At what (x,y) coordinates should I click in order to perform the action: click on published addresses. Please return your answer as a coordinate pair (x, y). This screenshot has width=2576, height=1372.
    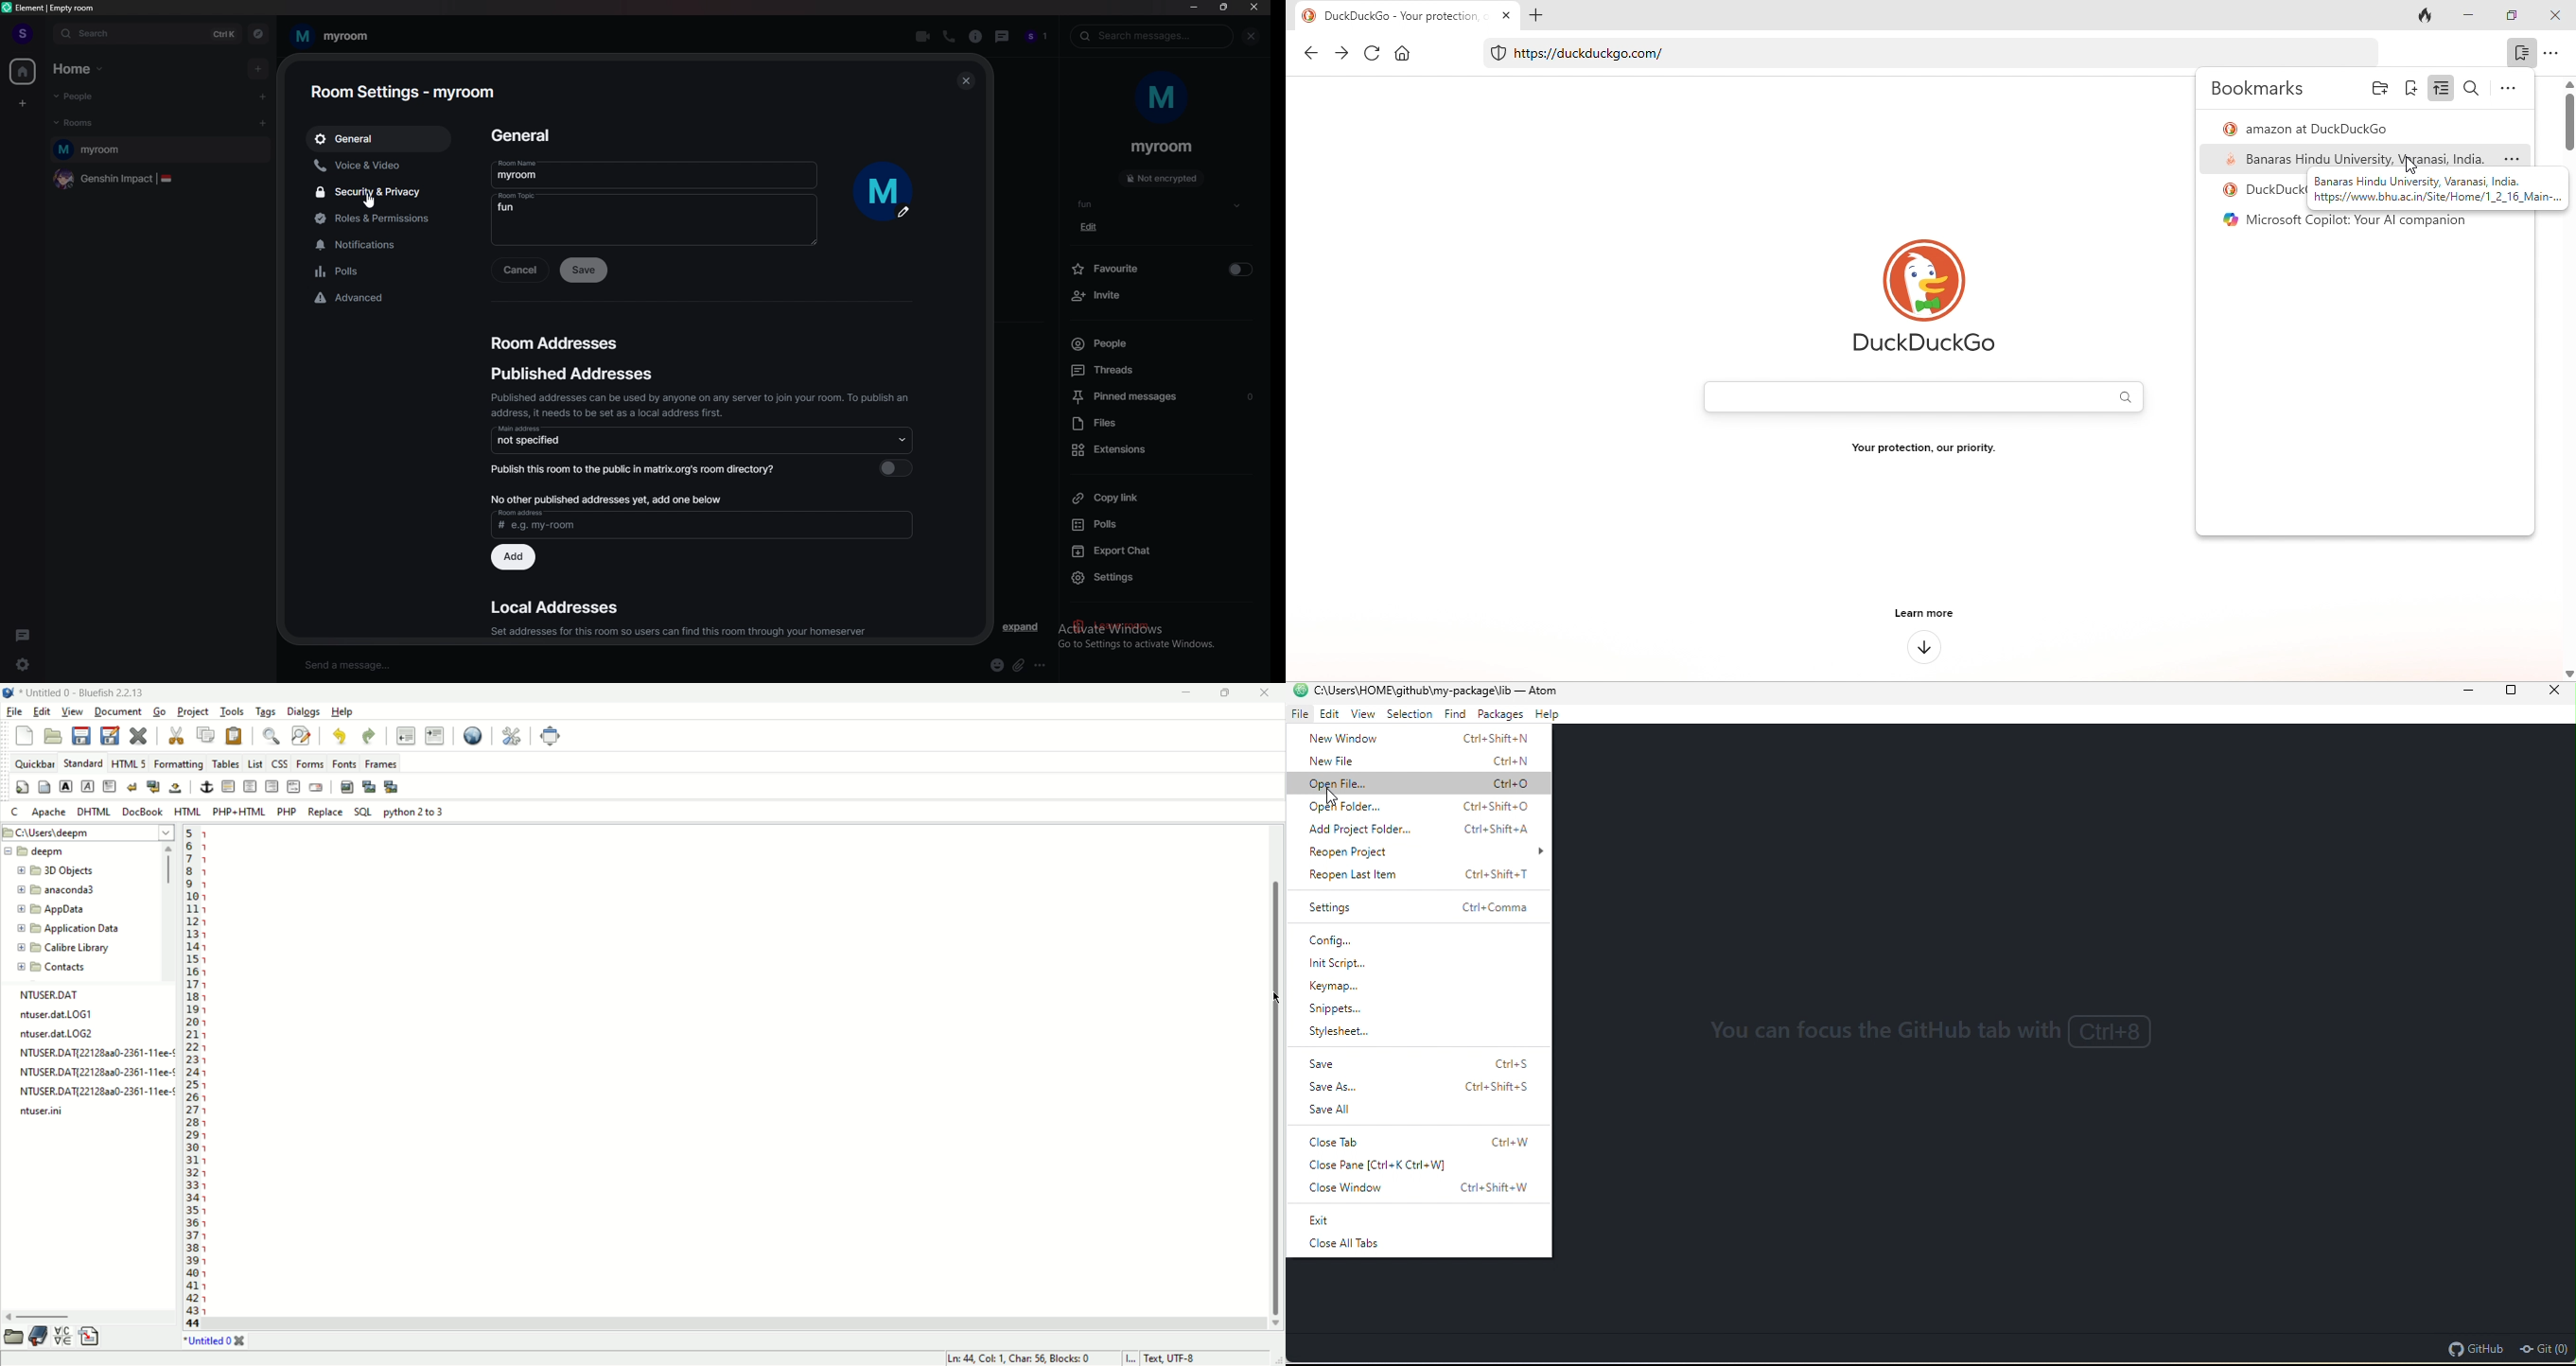
    Looking at the image, I should click on (571, 373).